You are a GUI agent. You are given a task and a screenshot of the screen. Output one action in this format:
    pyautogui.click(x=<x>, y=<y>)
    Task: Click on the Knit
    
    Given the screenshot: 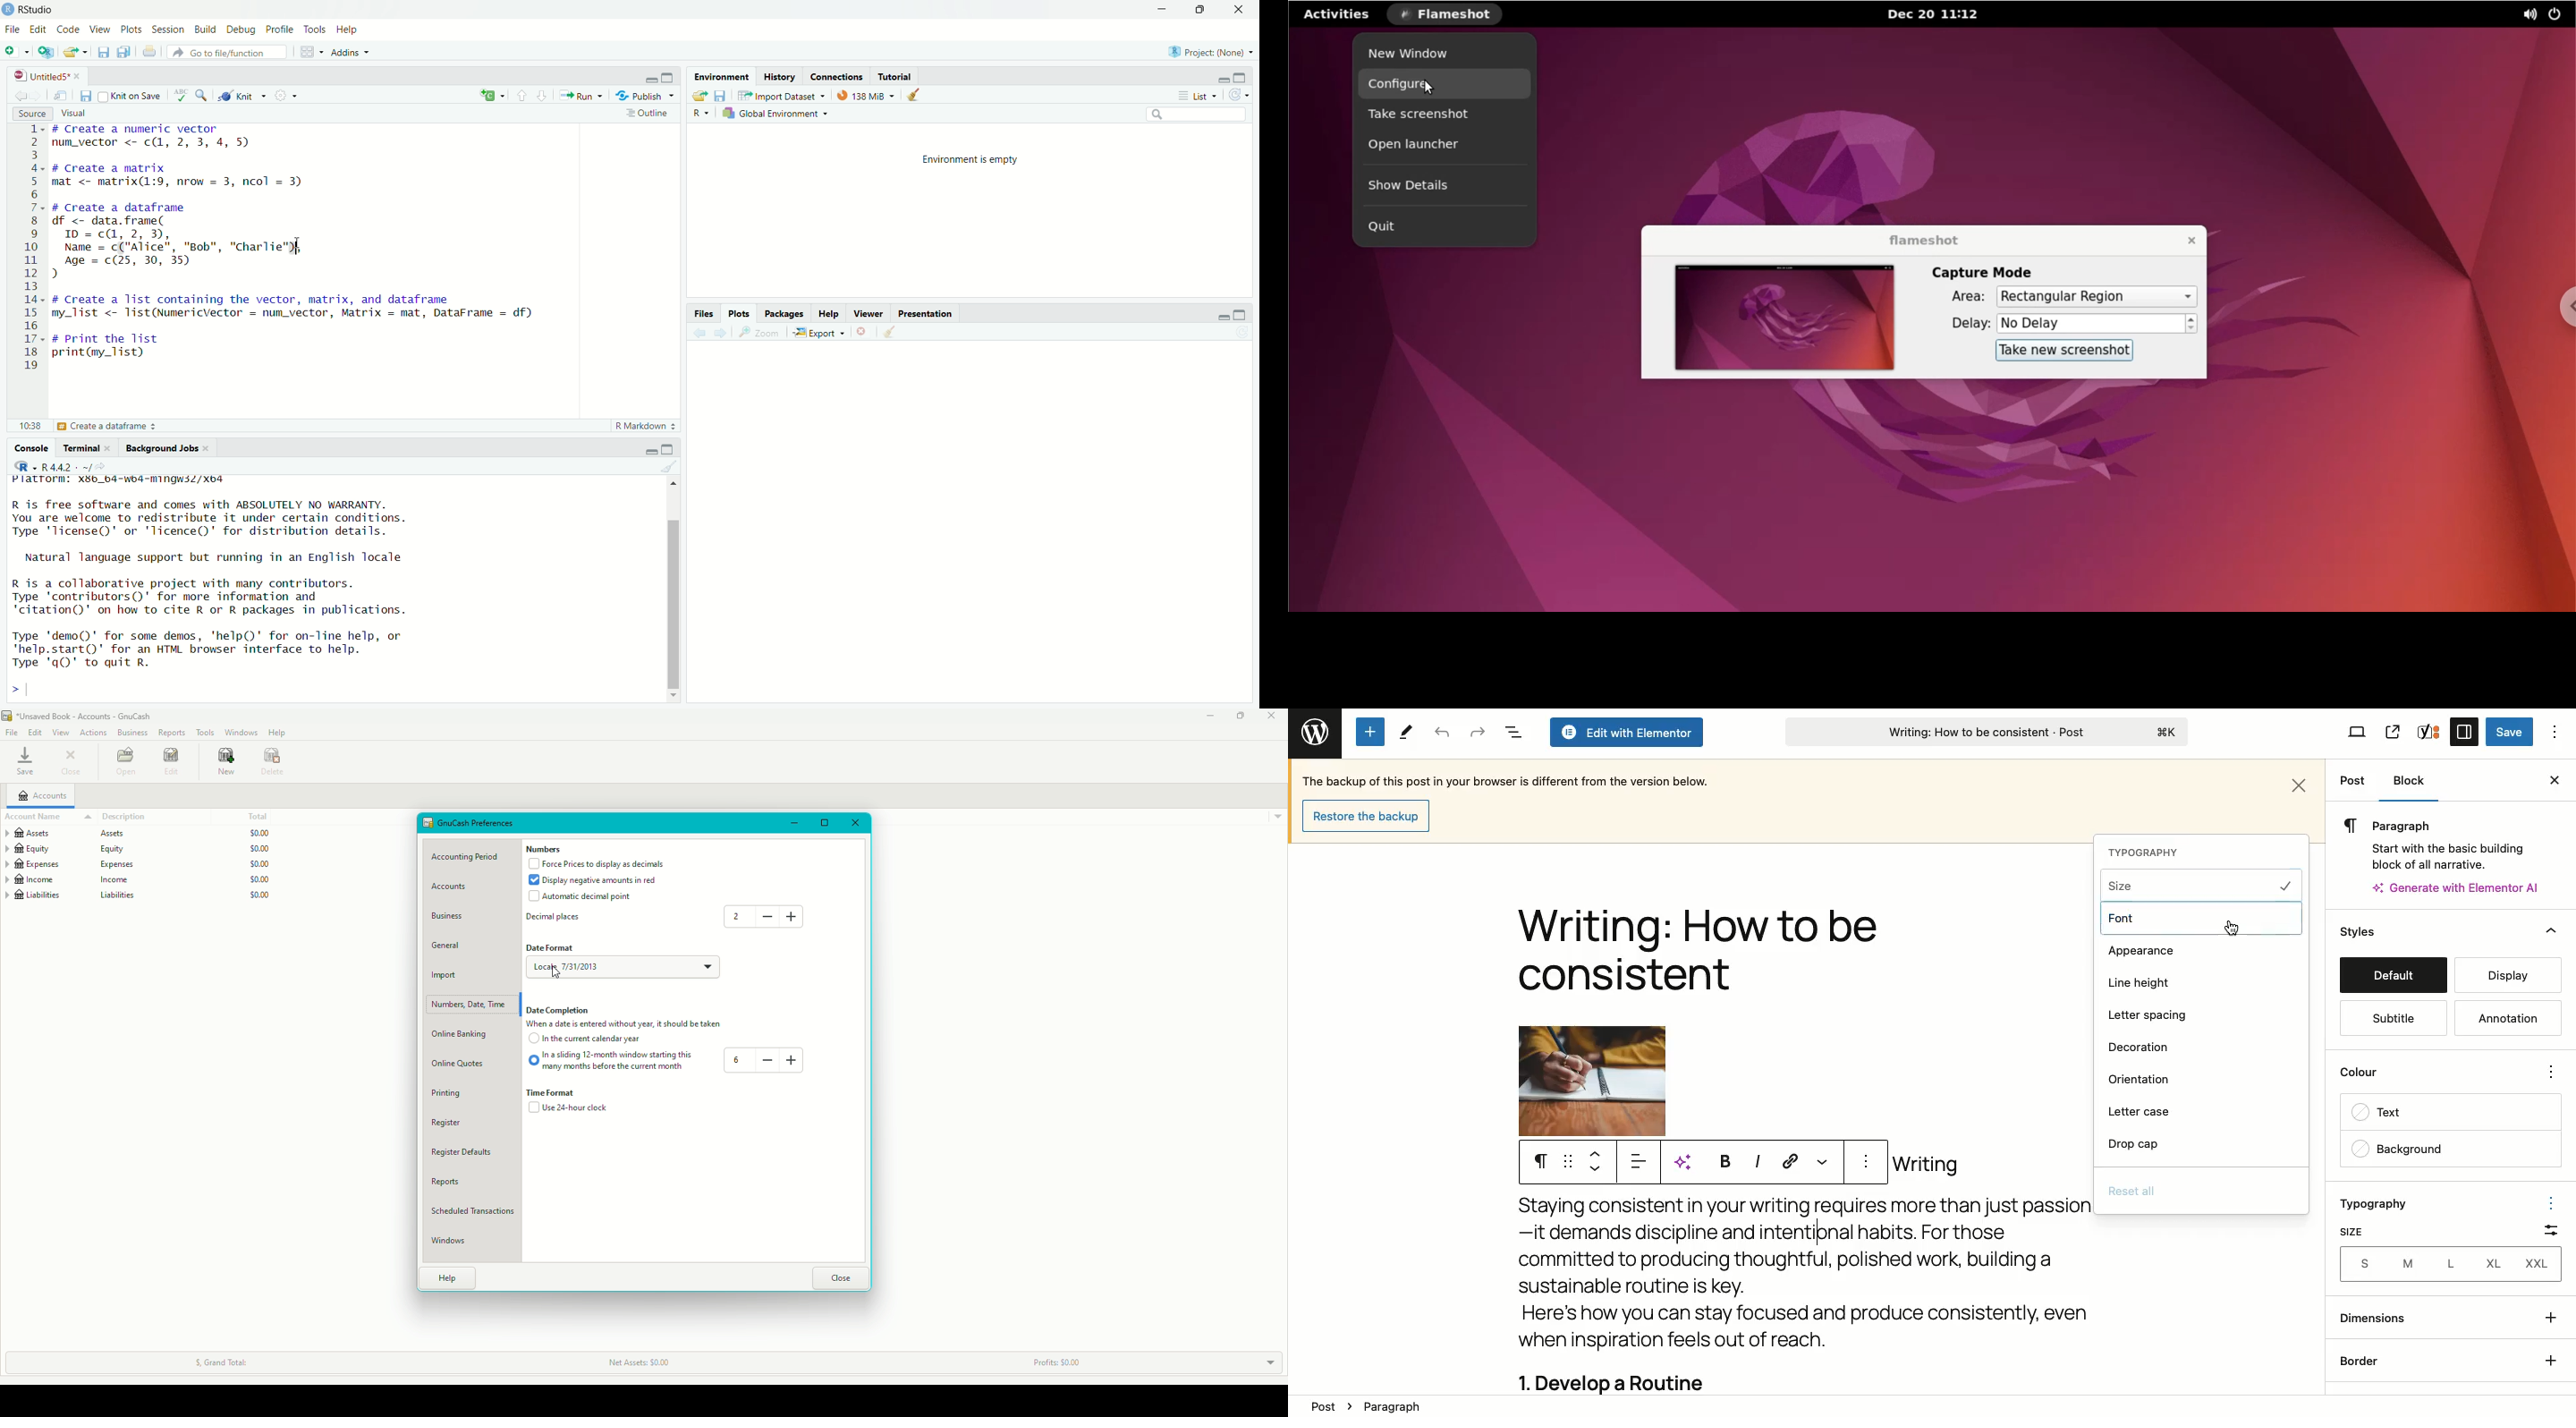 What is the action you would take?
    pyautogui.click(x=243, y=96)
    